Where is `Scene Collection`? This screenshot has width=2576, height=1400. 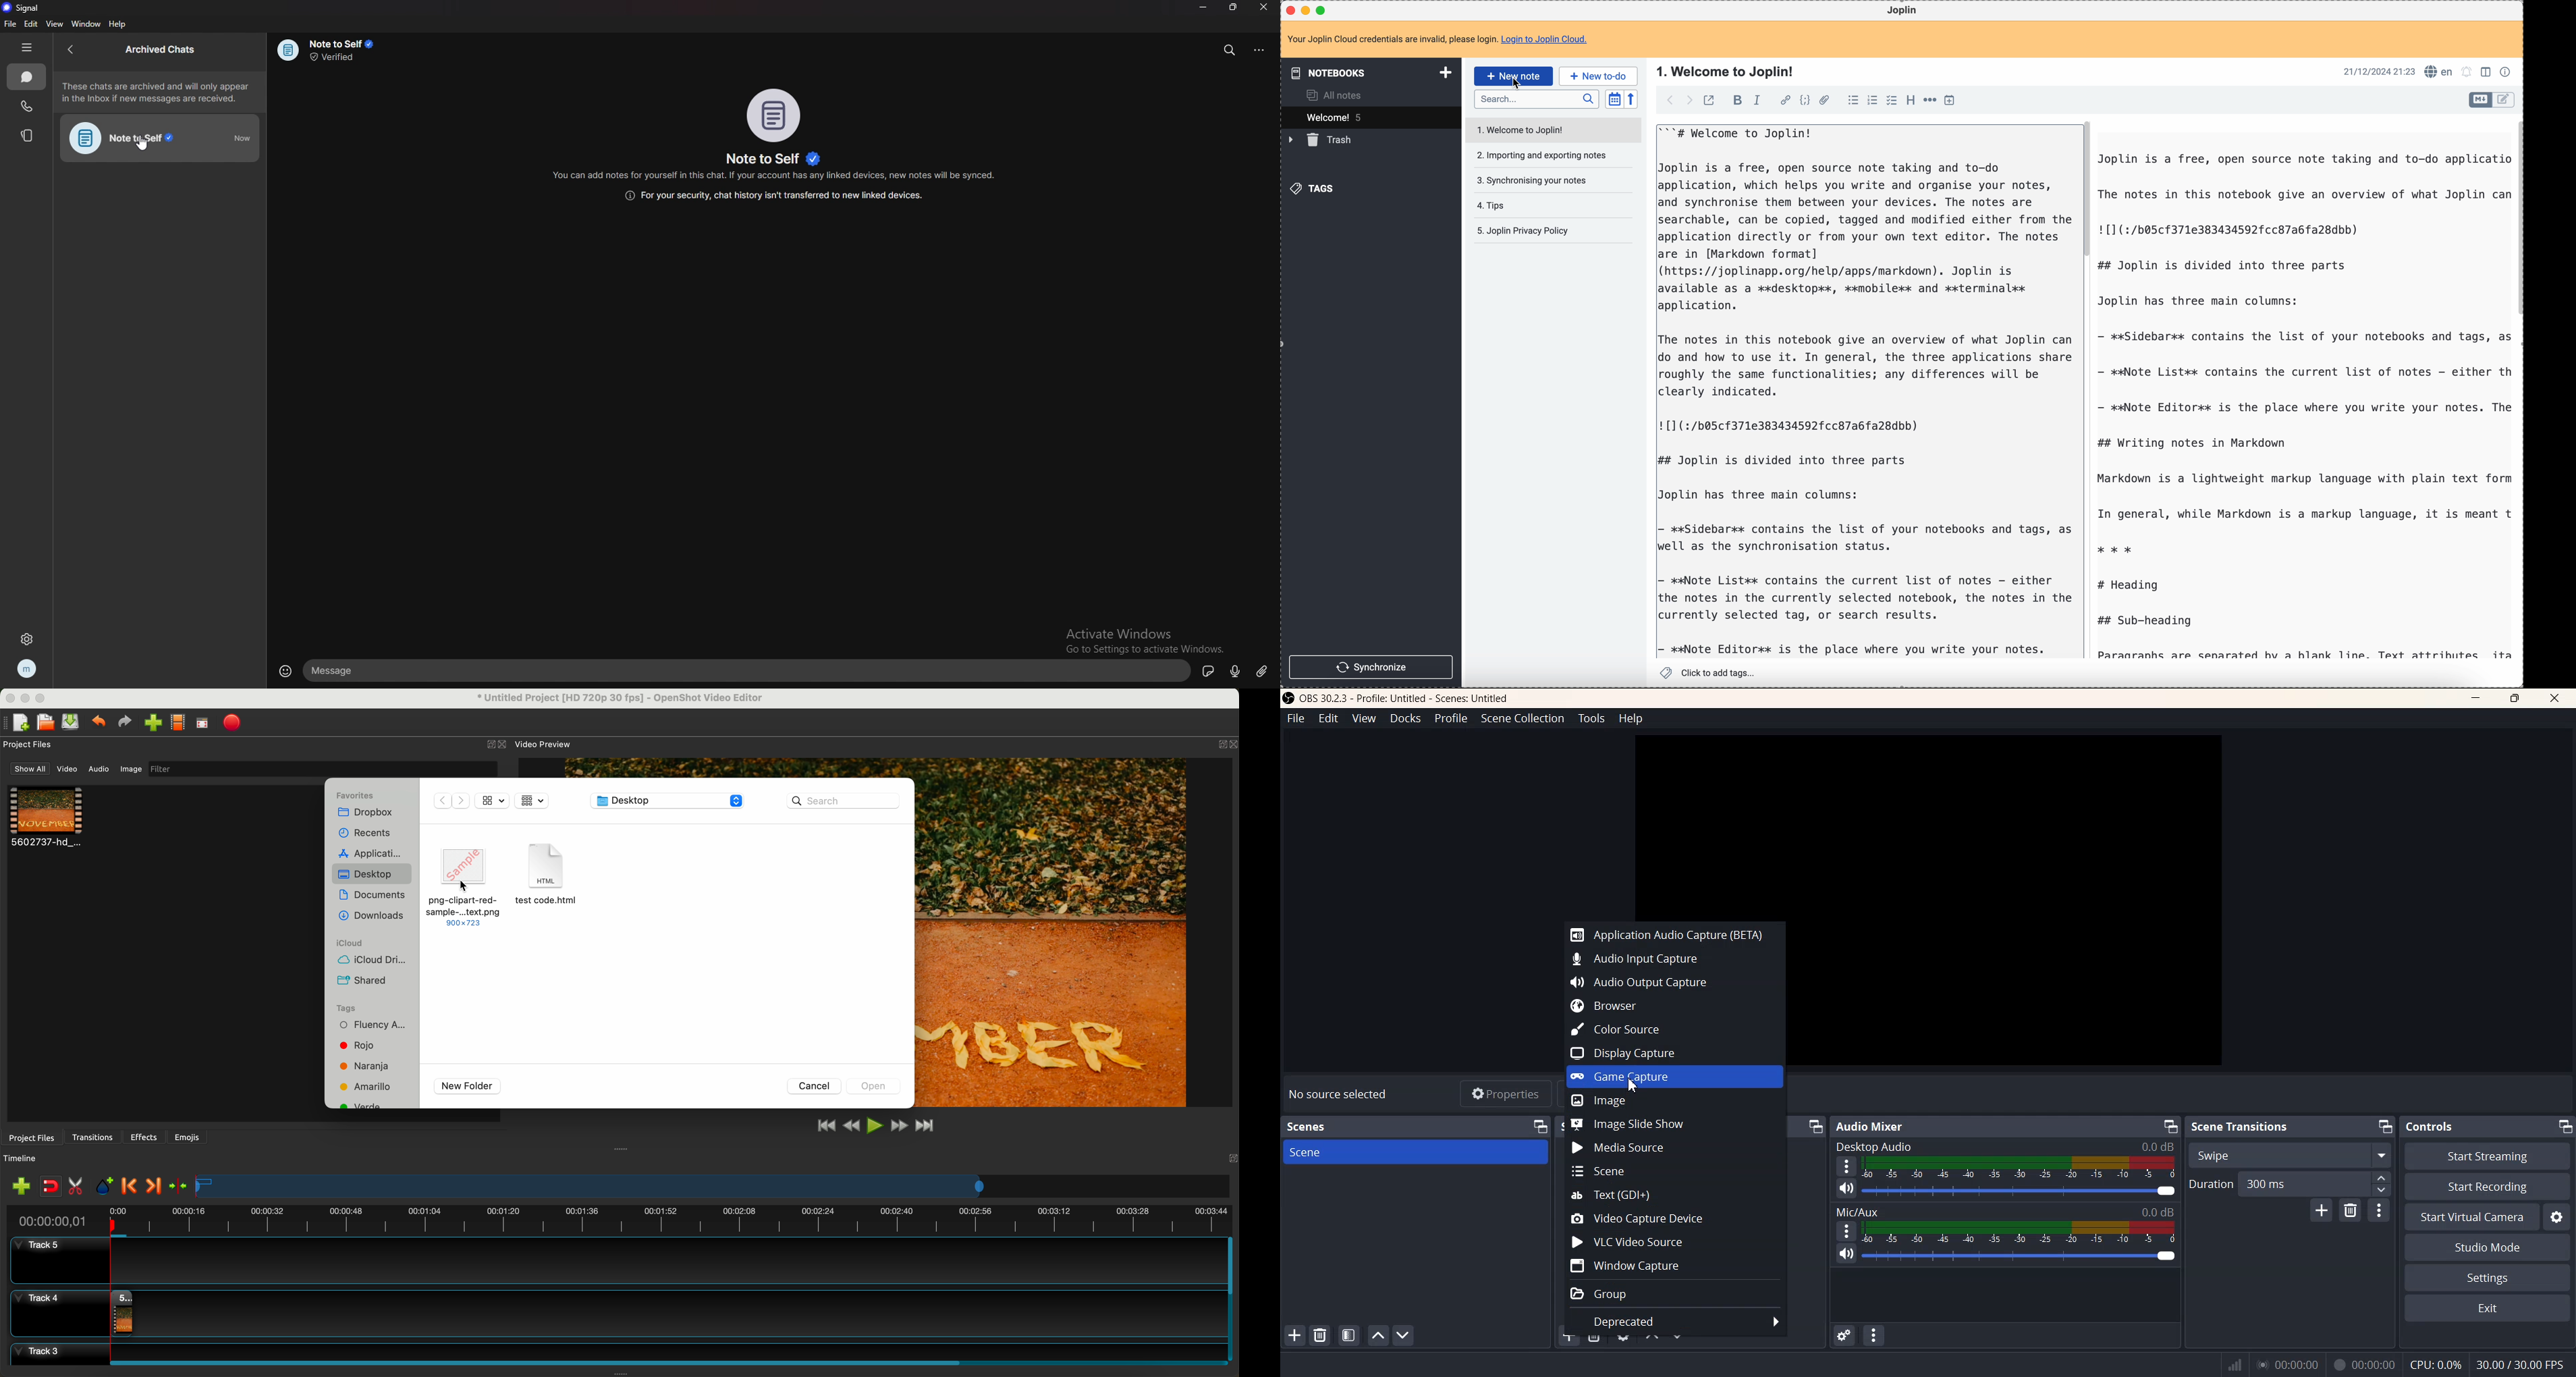 Scene Collection is located at coordinates (1523, 719).